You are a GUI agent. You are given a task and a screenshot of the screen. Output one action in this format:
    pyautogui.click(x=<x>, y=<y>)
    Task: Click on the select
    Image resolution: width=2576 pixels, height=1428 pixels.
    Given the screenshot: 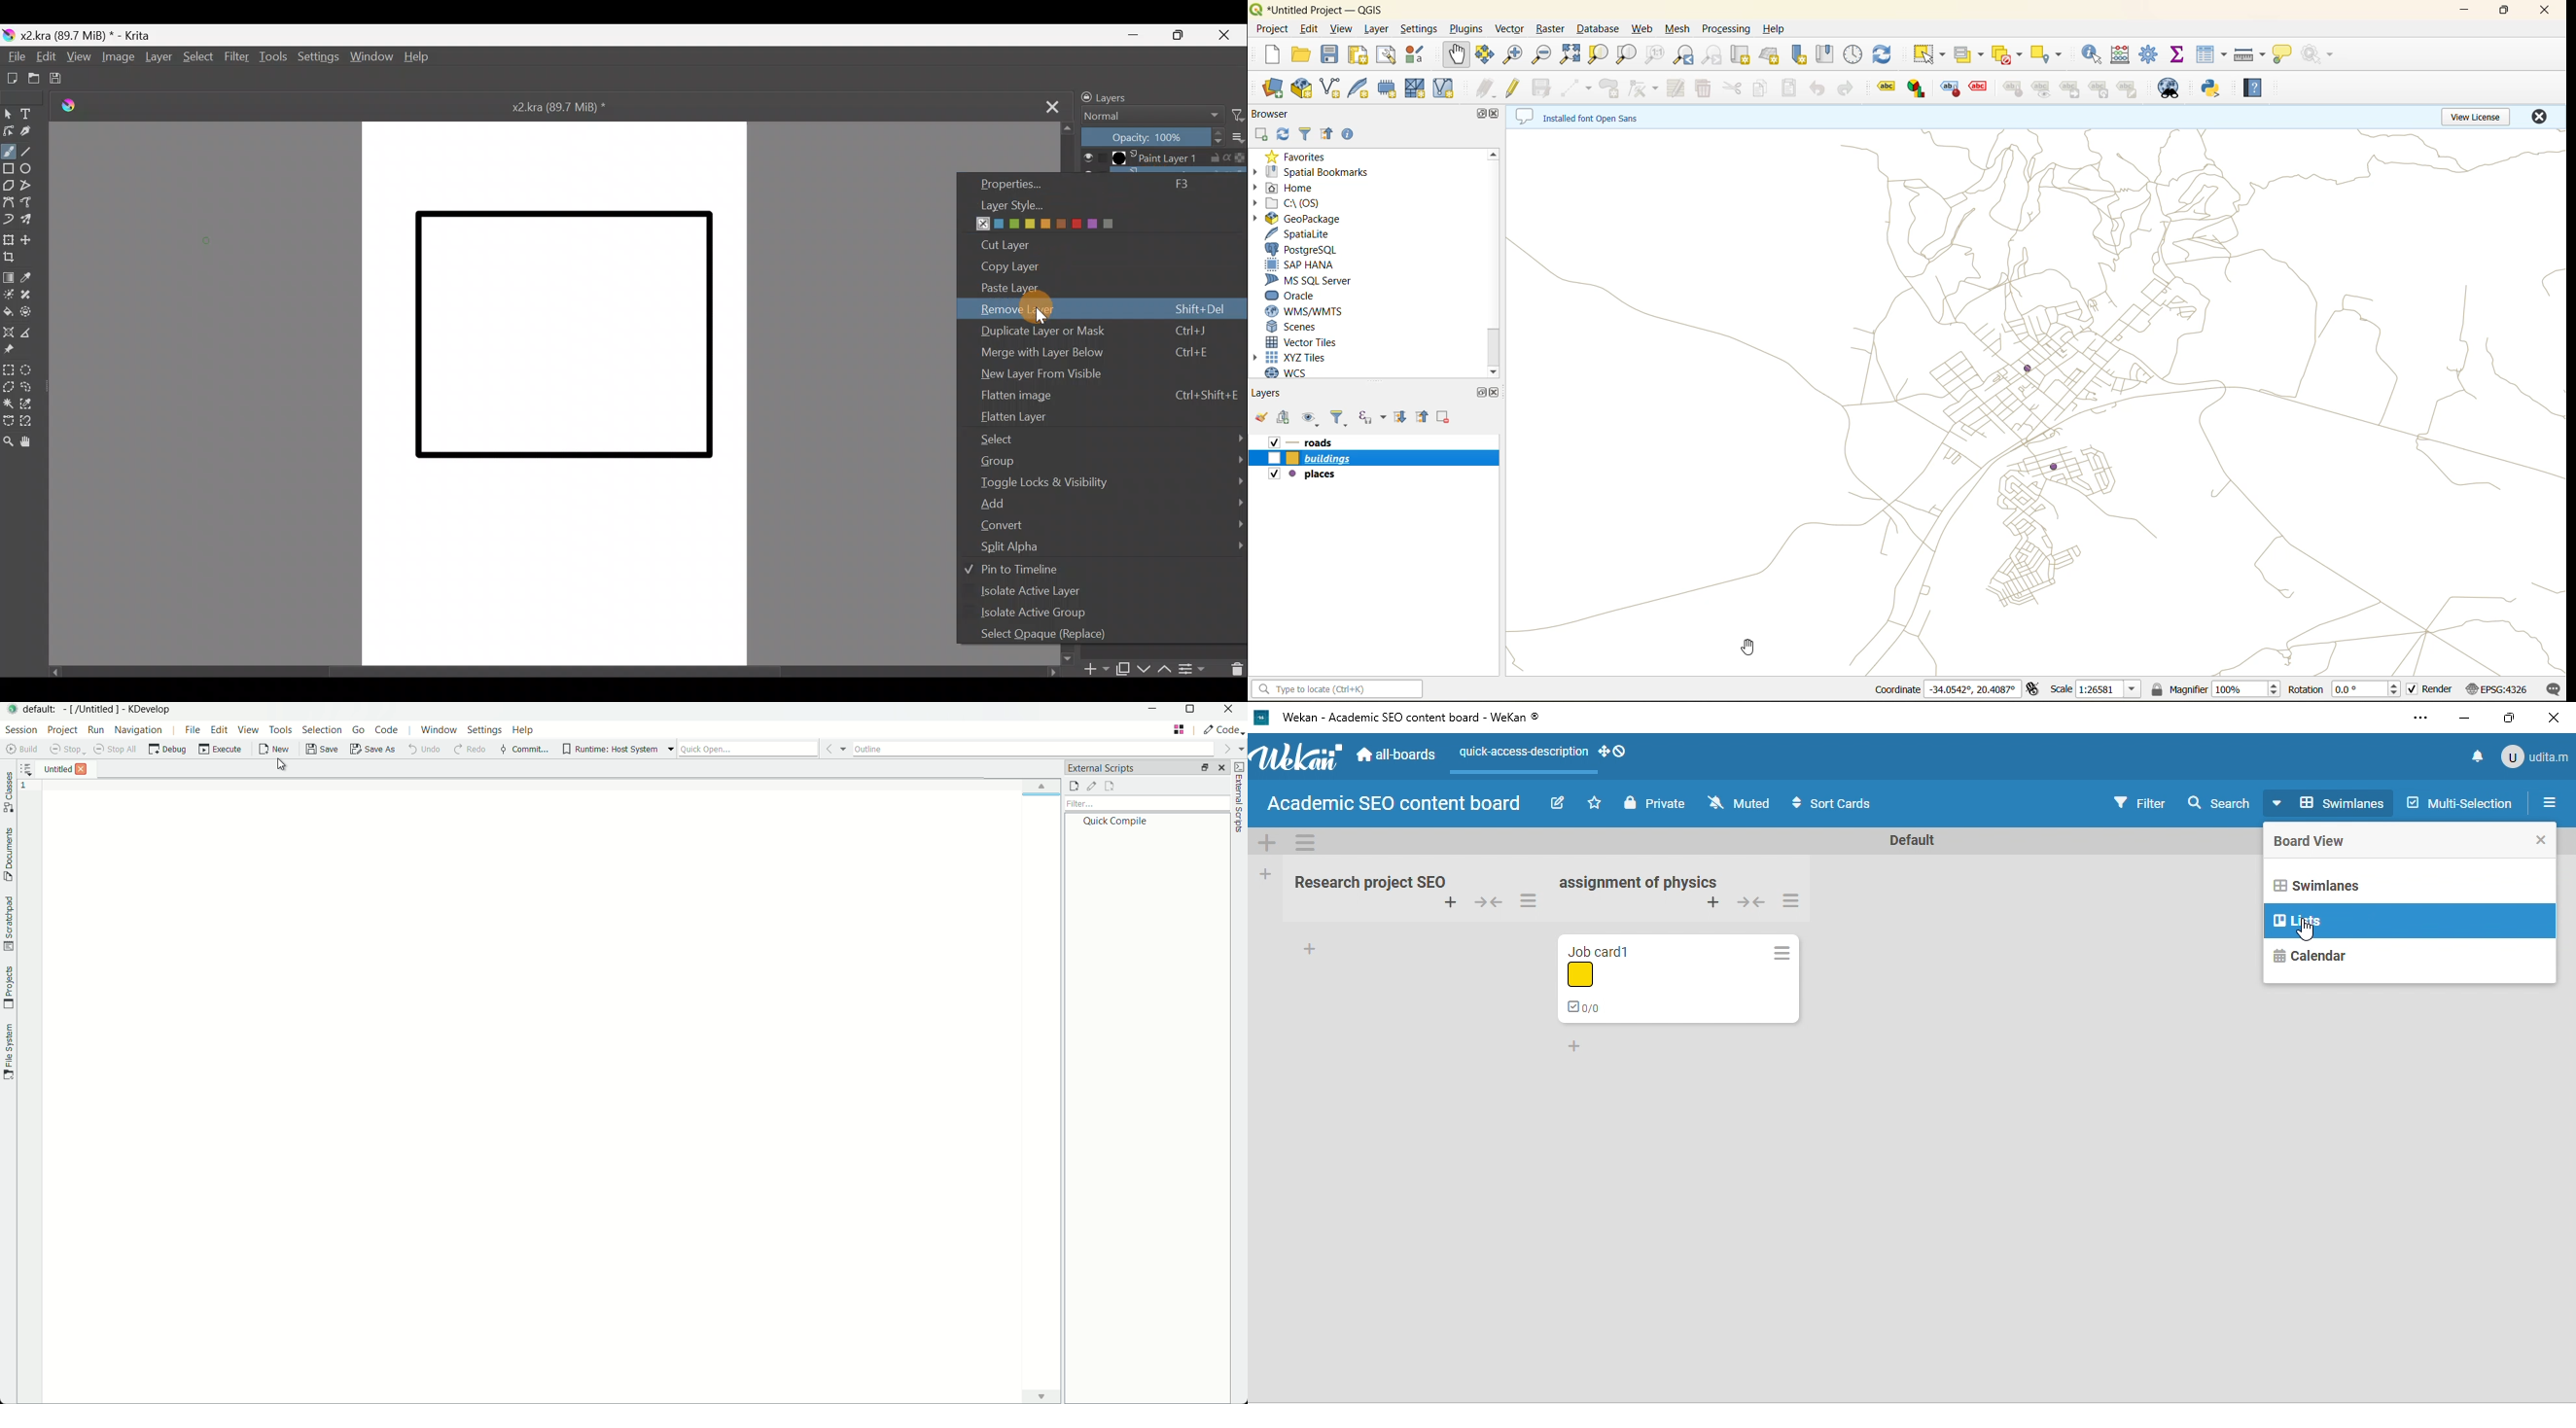 What is the action you would take?
    pyautogui.click(x=1928, y=53)
    